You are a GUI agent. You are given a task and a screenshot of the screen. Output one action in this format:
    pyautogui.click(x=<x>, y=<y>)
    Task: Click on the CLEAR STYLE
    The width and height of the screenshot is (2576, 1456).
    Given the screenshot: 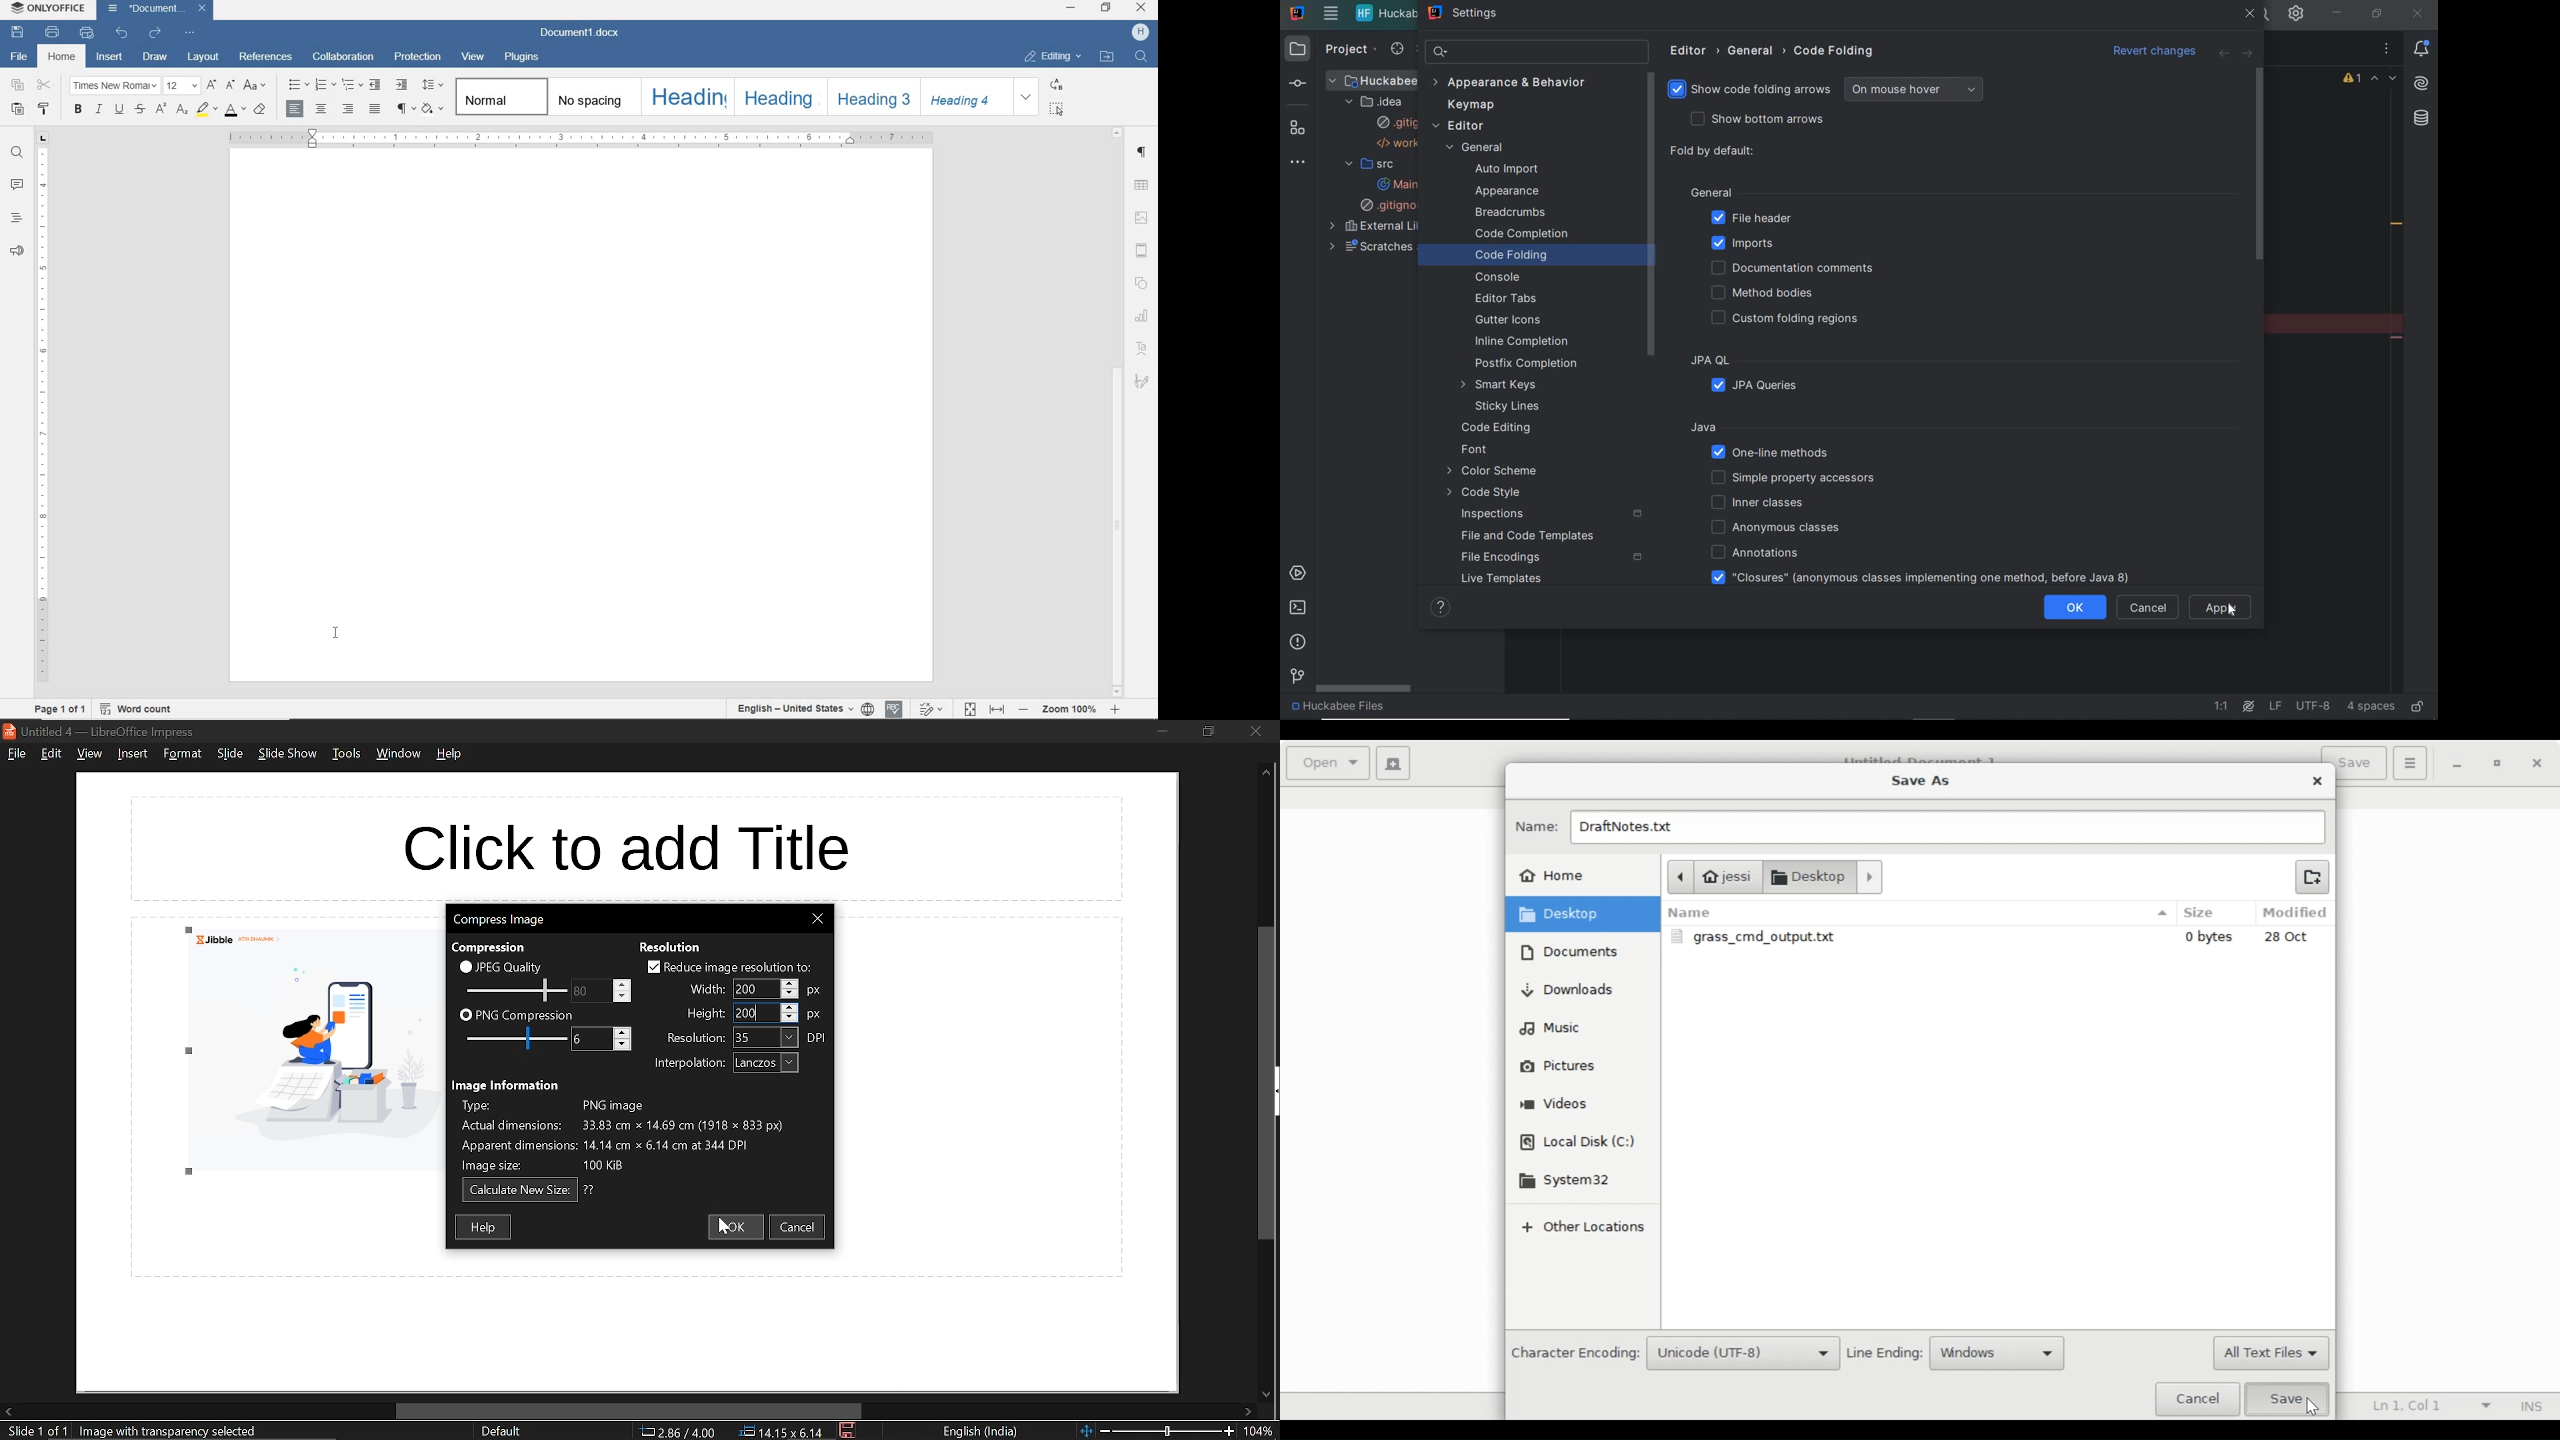 What is the action you would take?
    pyautogui.click(x=261, y=111)
    